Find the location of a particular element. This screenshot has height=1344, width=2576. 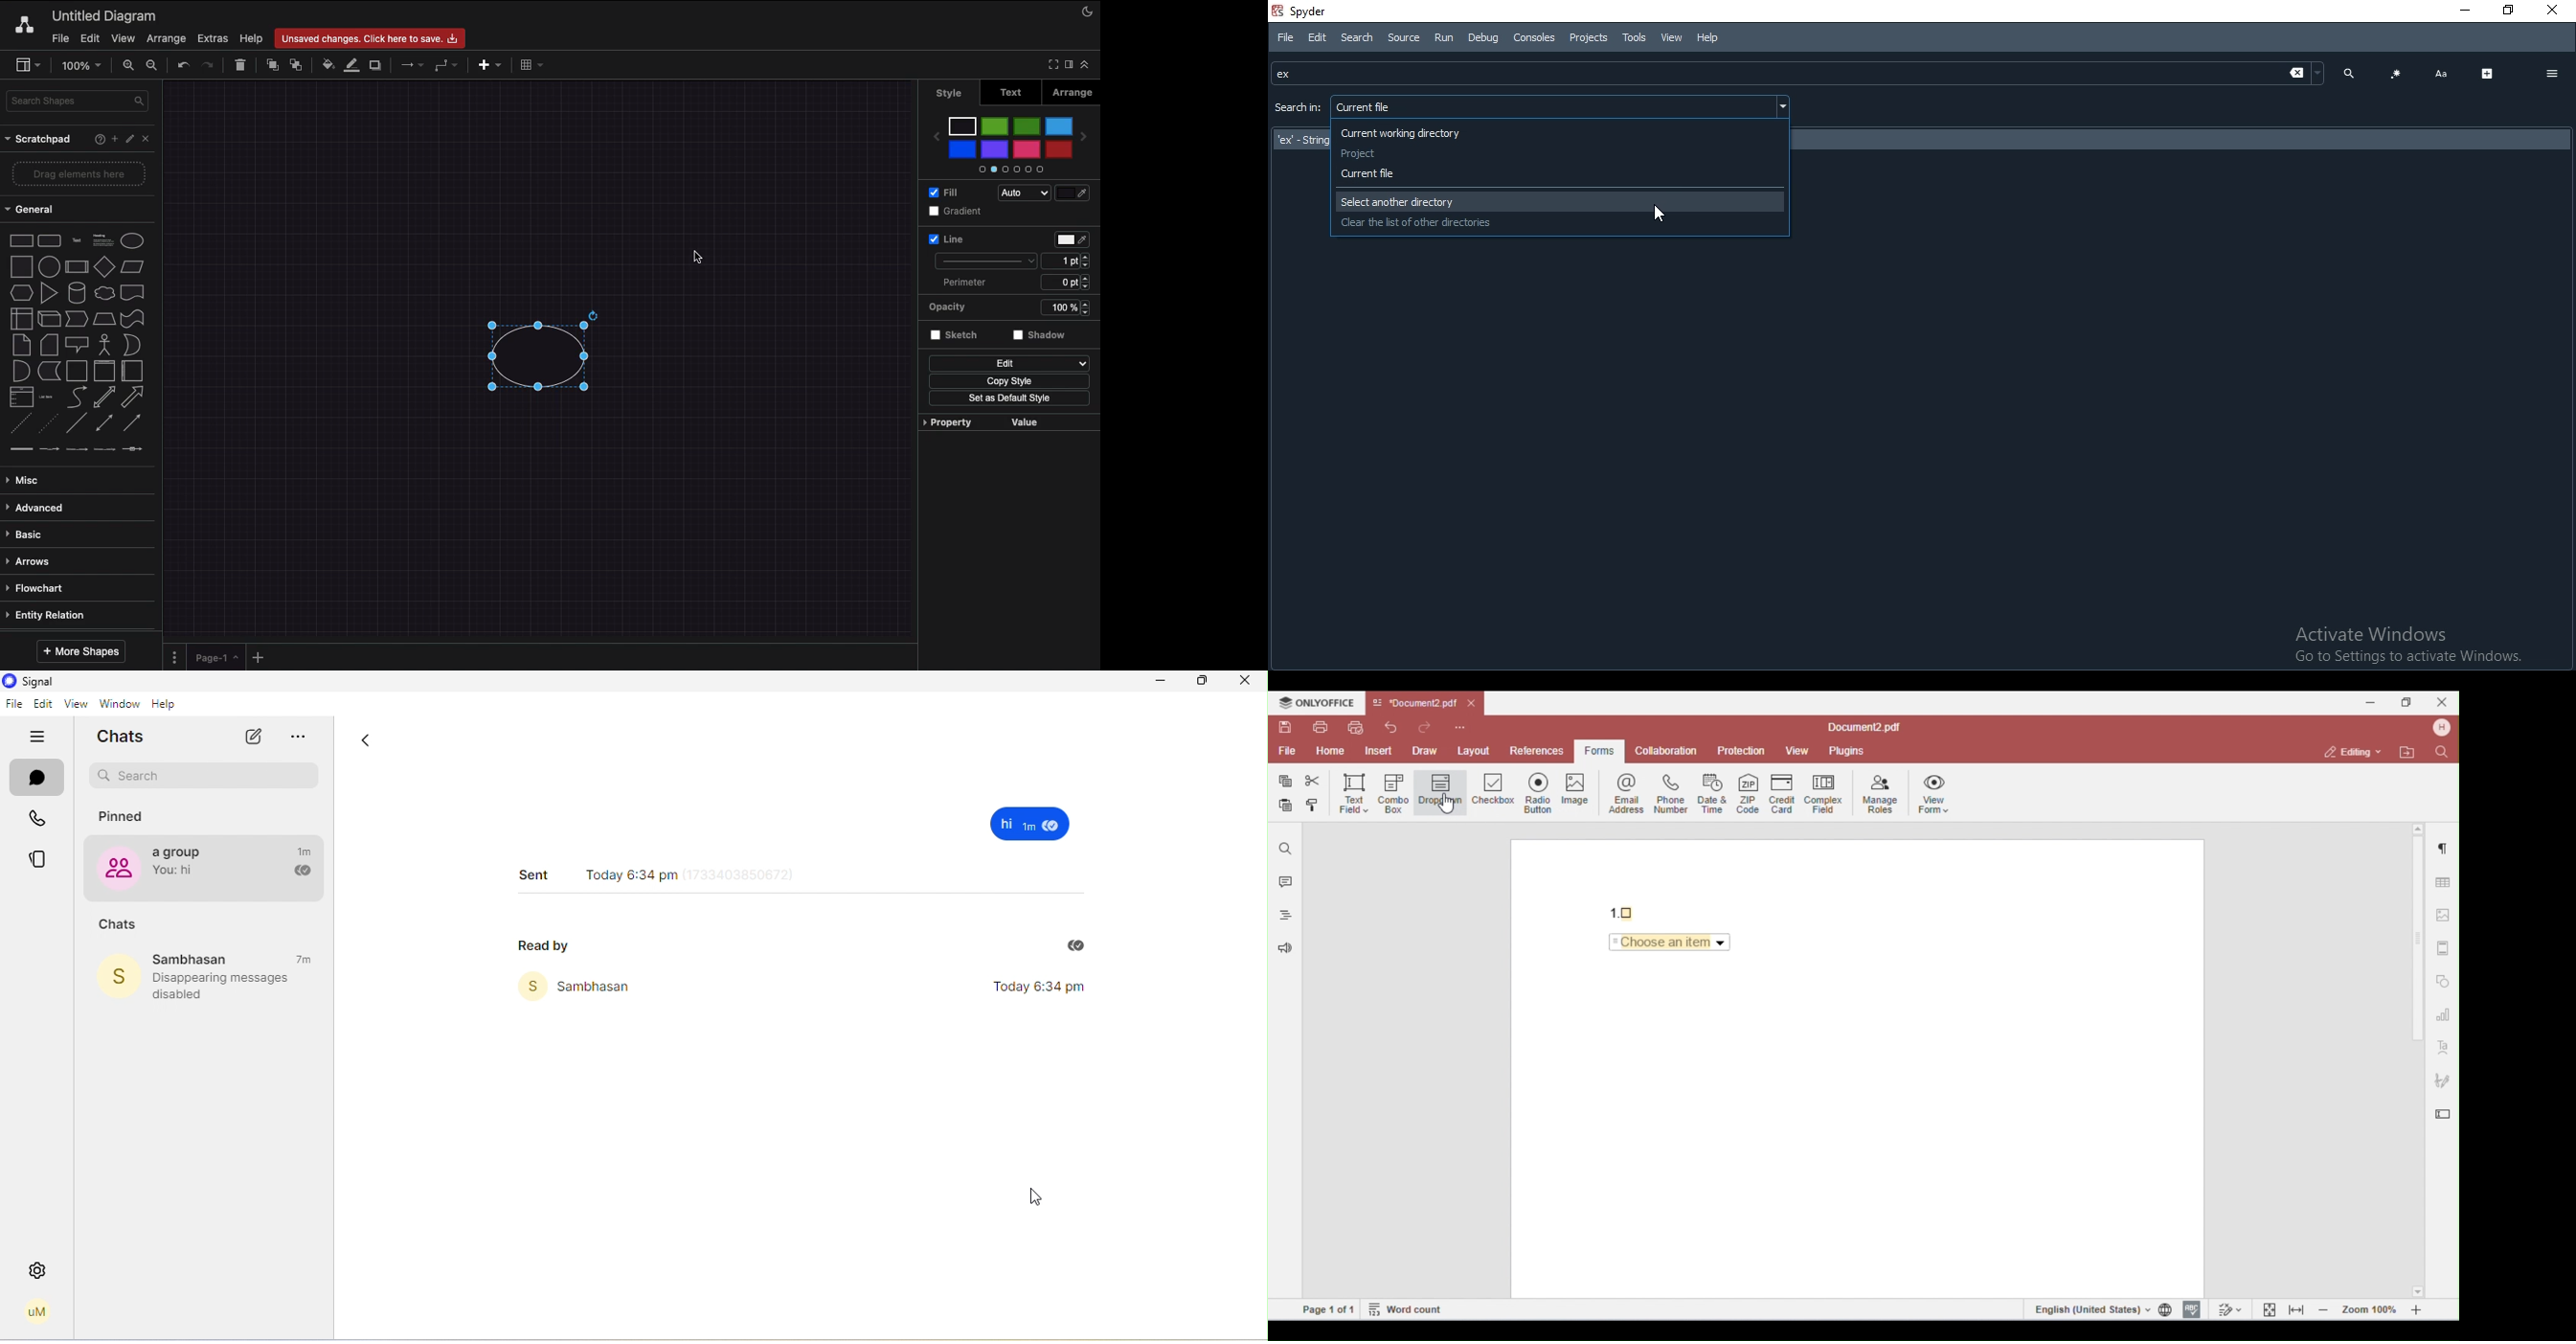

Arrange is located at coordinates (1074, 91).